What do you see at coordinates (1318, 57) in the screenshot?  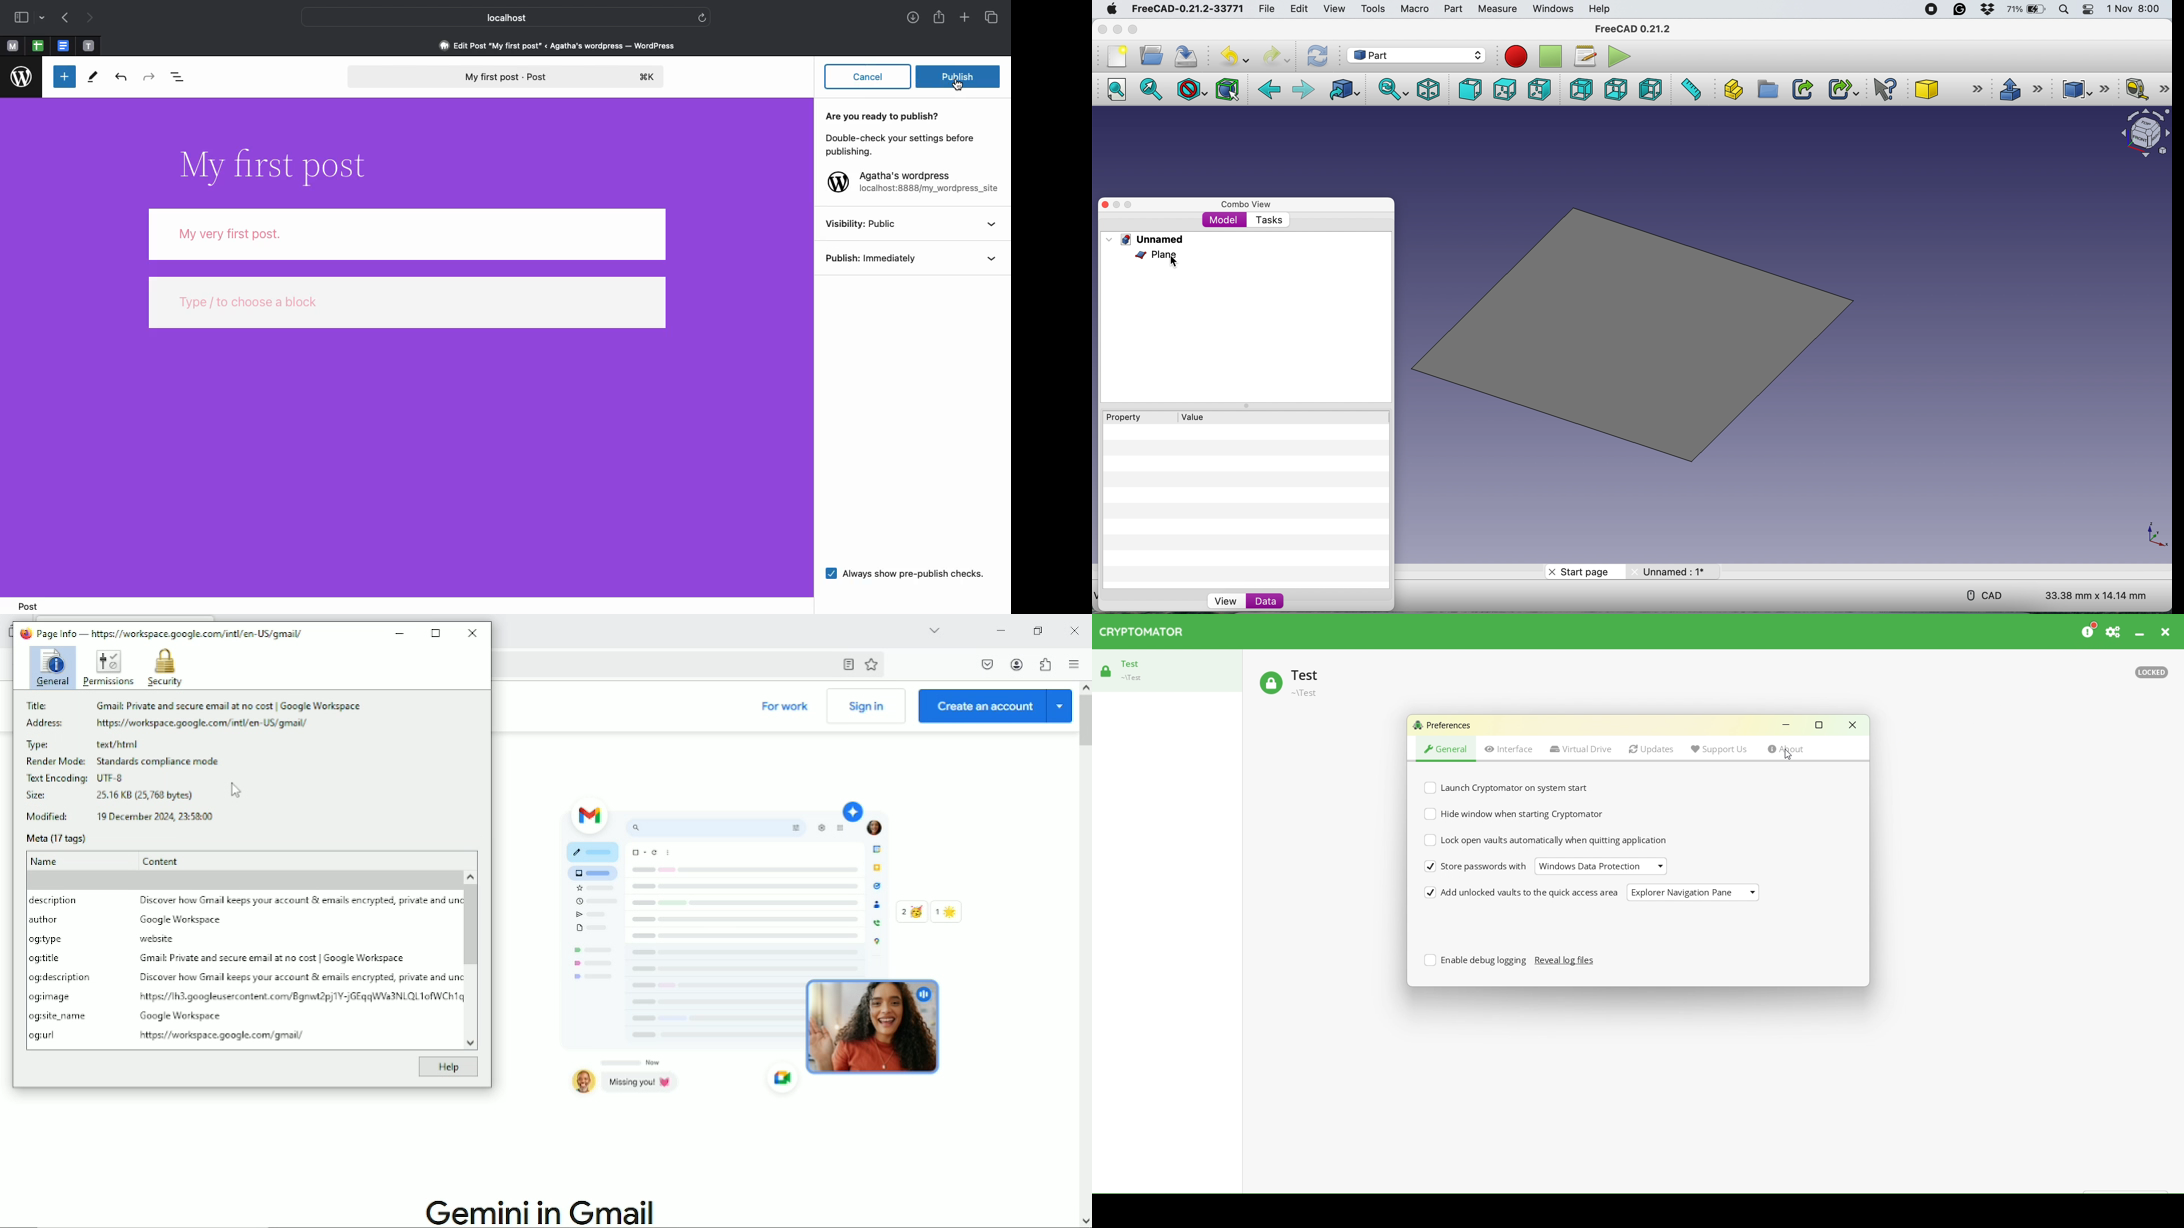 I see `refresh` at bounding box center [1318, 57].